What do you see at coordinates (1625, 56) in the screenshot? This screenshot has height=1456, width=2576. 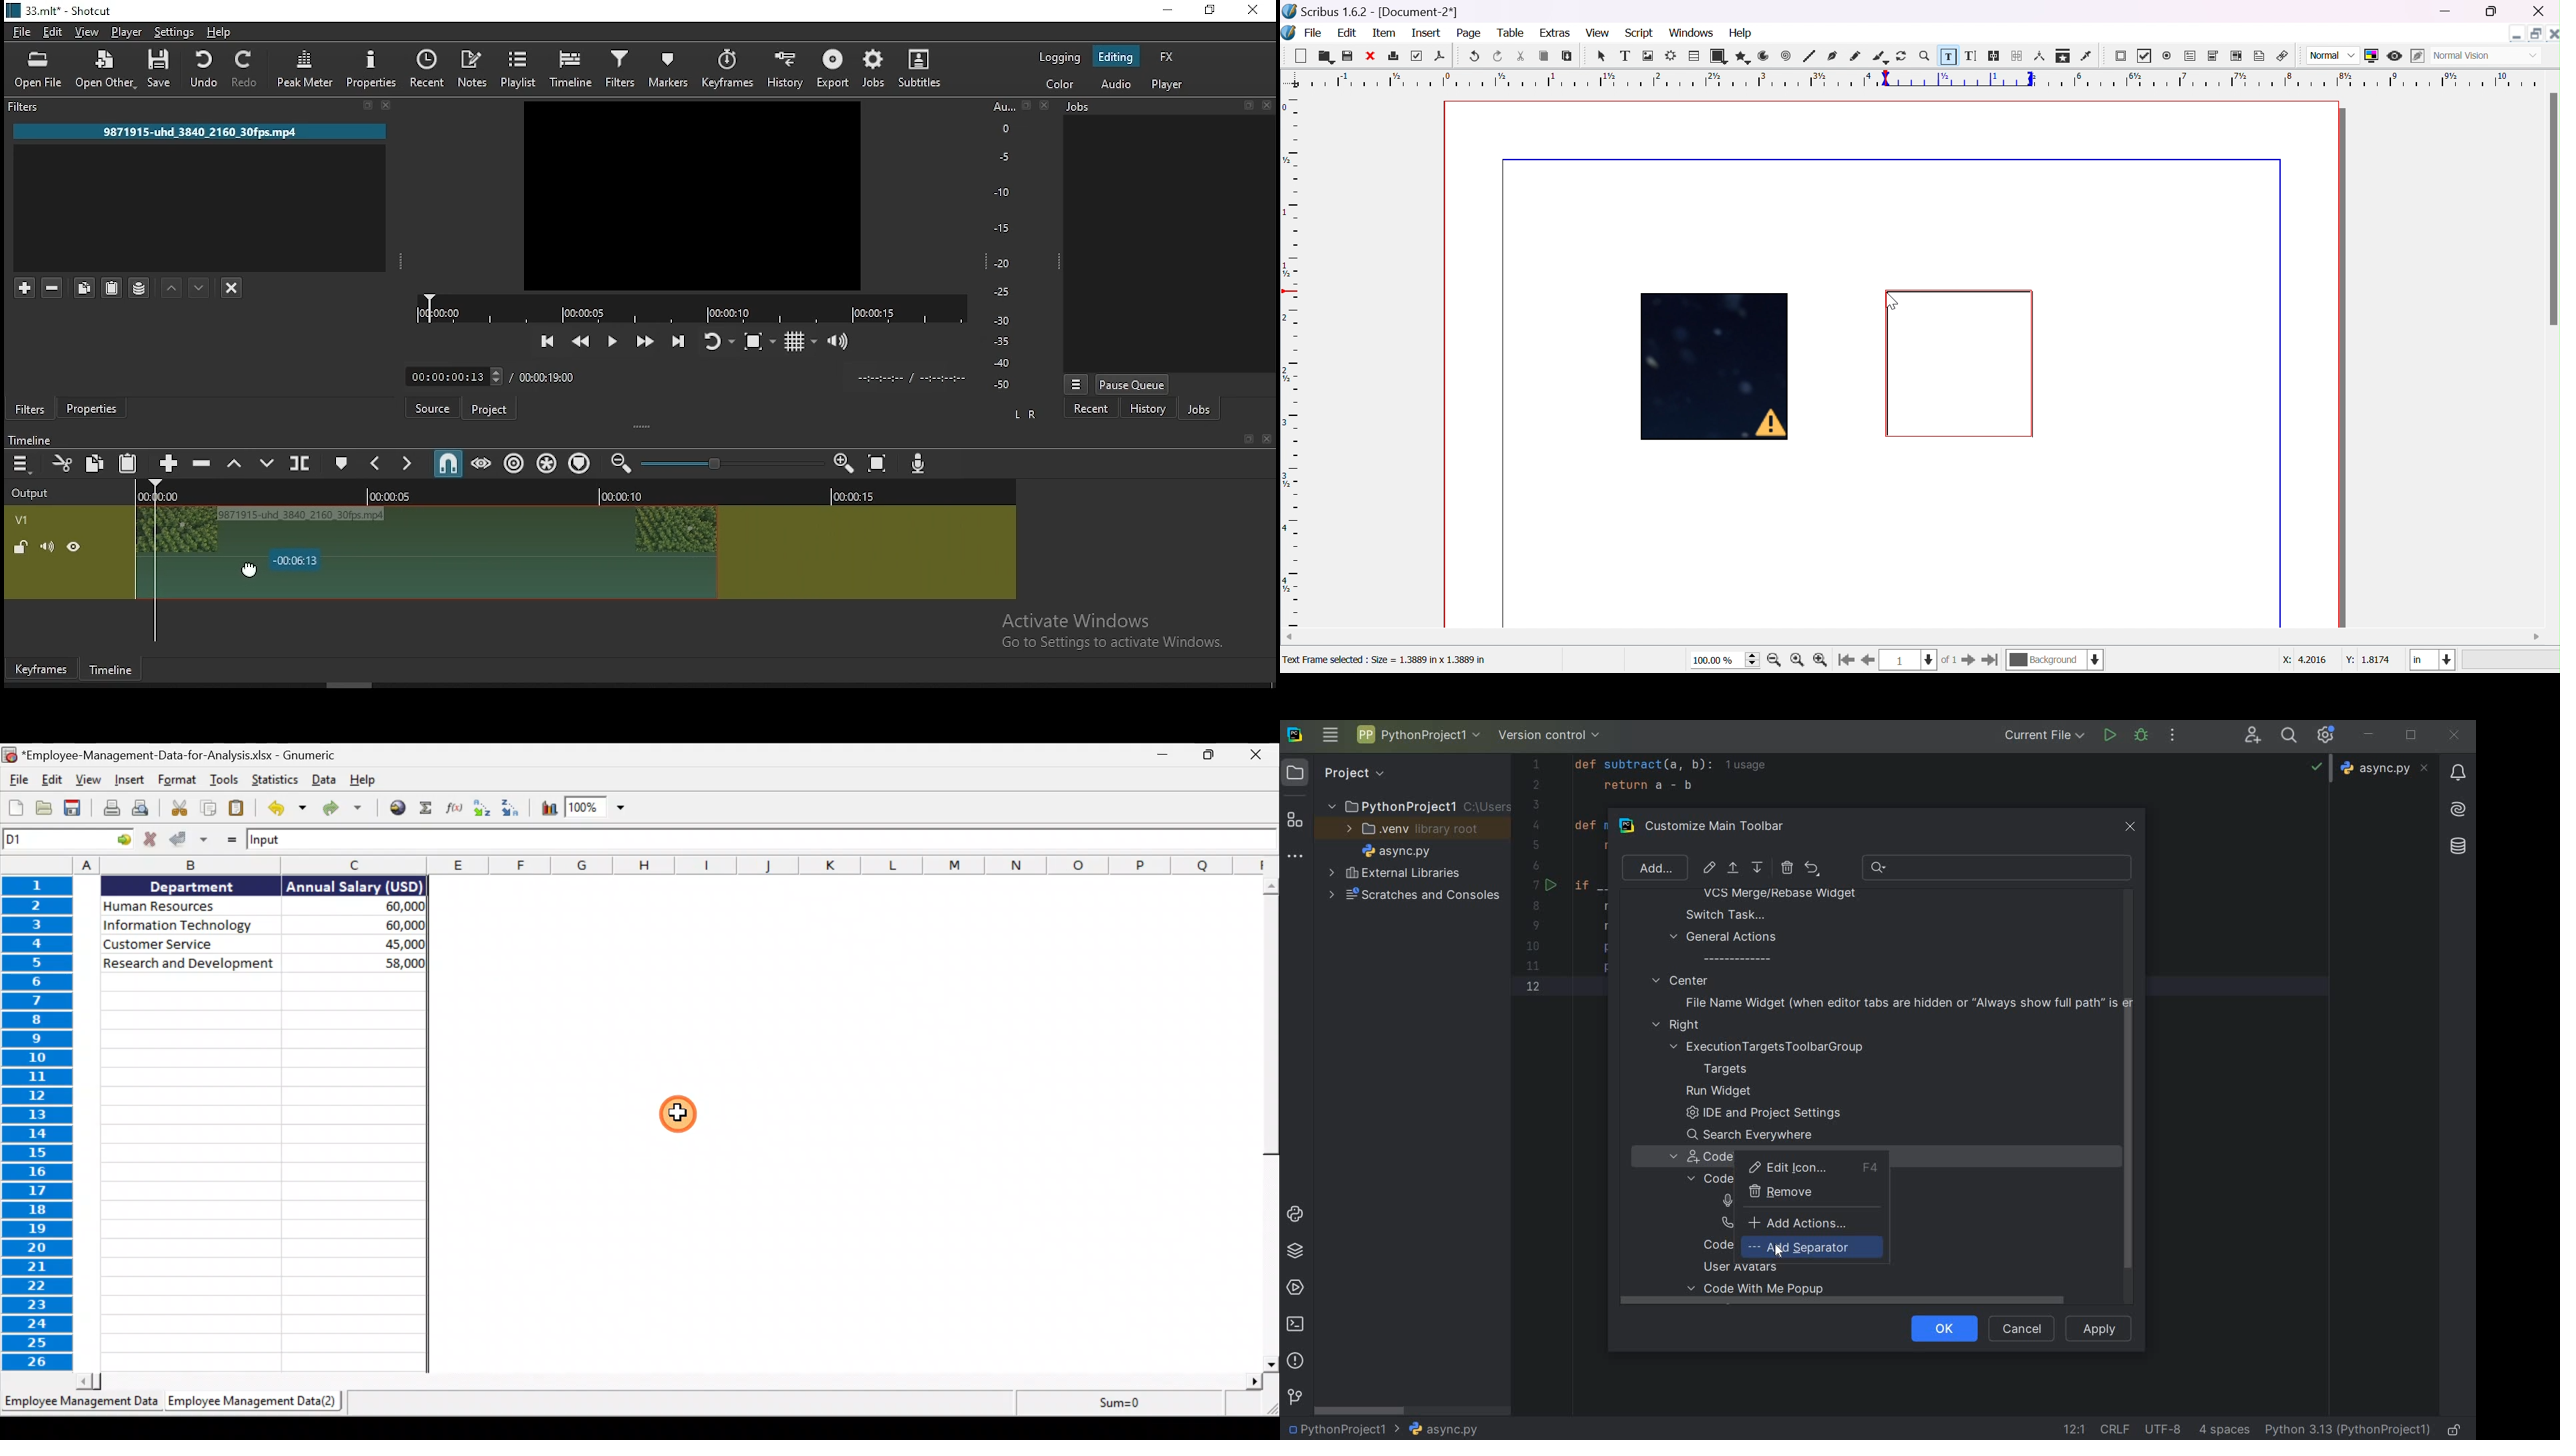 I see `text frame` at bounding box center [1625, 56].